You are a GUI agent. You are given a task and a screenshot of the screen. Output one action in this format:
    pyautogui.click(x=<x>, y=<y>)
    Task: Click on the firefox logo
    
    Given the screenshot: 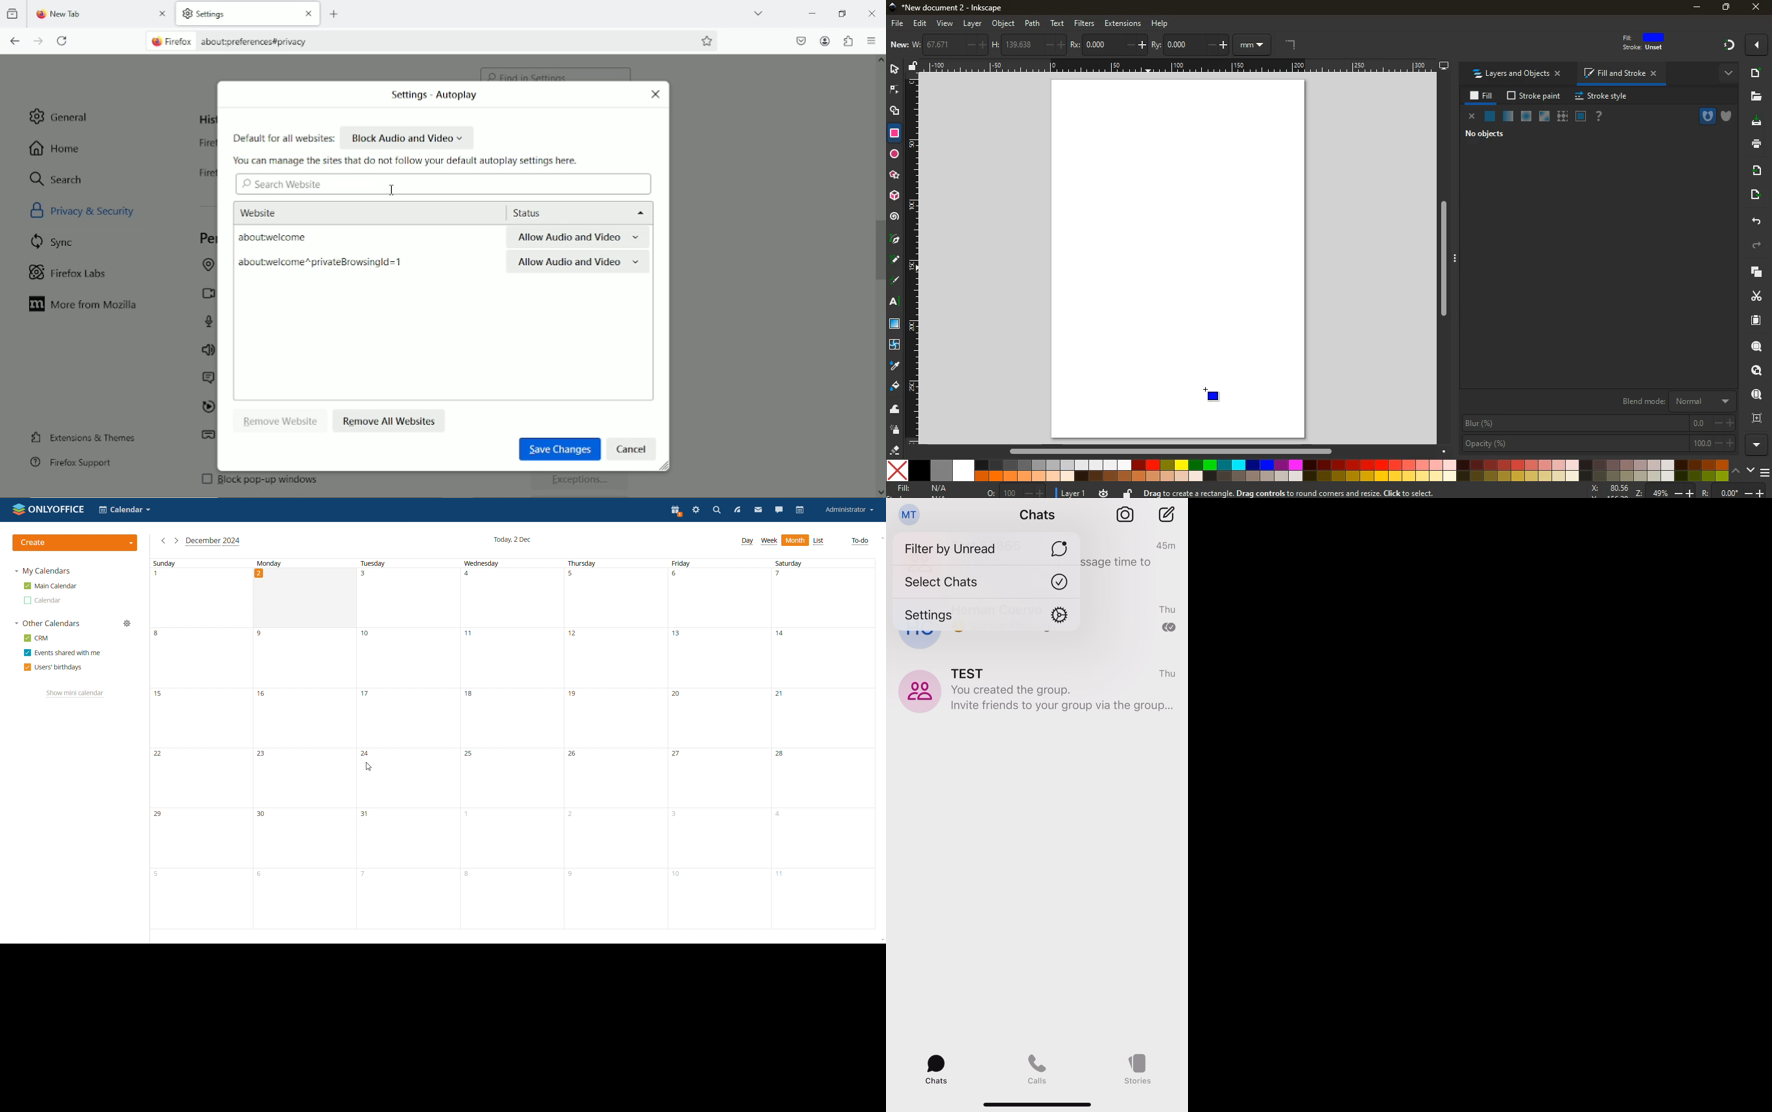 What is the action you would take?
    pyautogui.click(x=39, y=15)
    